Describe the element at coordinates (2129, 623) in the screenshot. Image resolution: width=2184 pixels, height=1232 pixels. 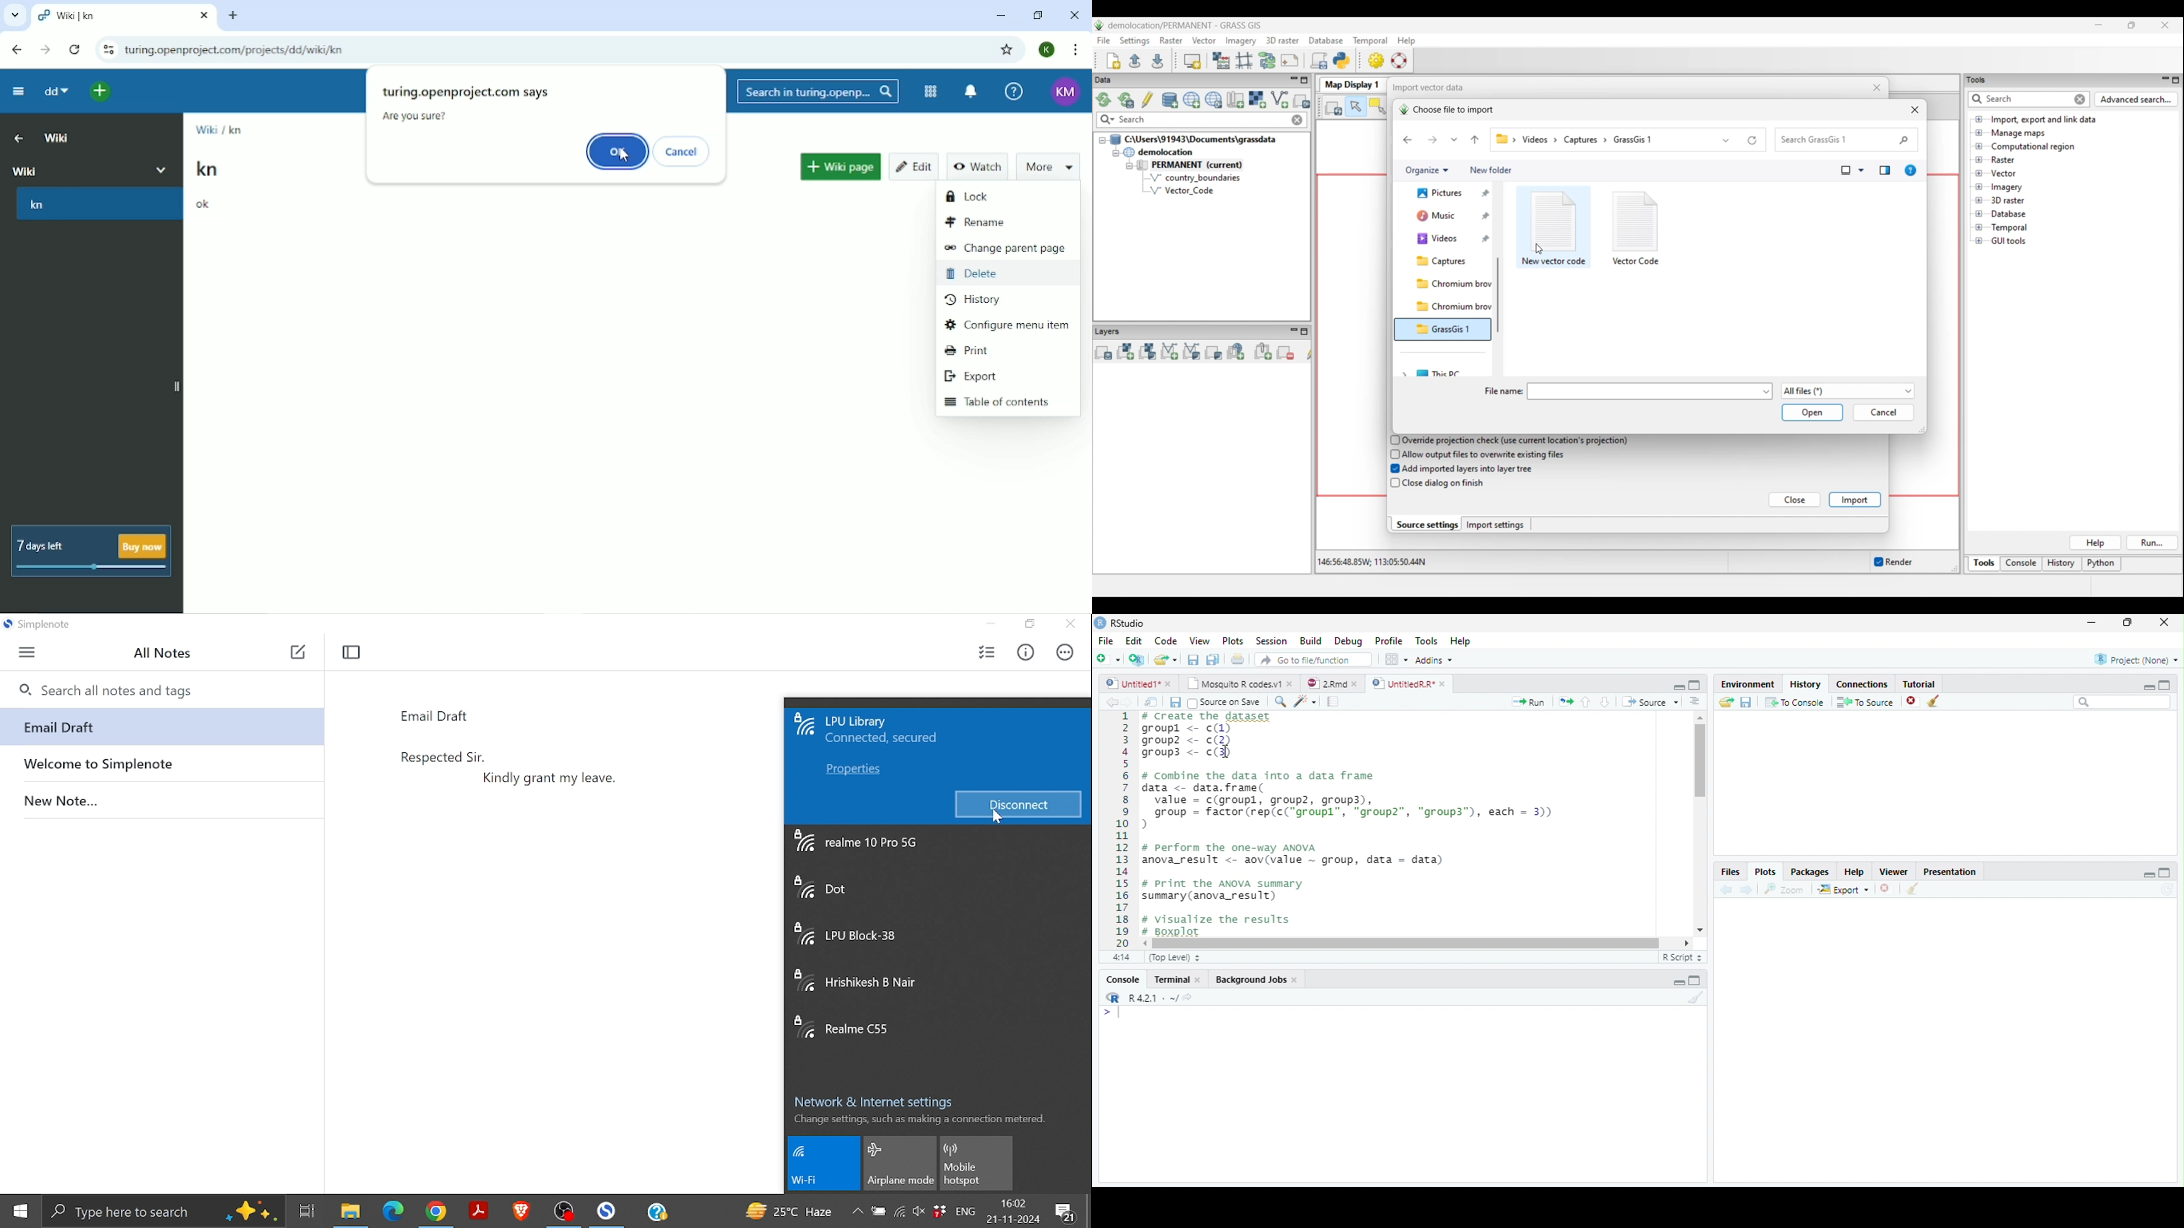
I see `Maximize` at that location.